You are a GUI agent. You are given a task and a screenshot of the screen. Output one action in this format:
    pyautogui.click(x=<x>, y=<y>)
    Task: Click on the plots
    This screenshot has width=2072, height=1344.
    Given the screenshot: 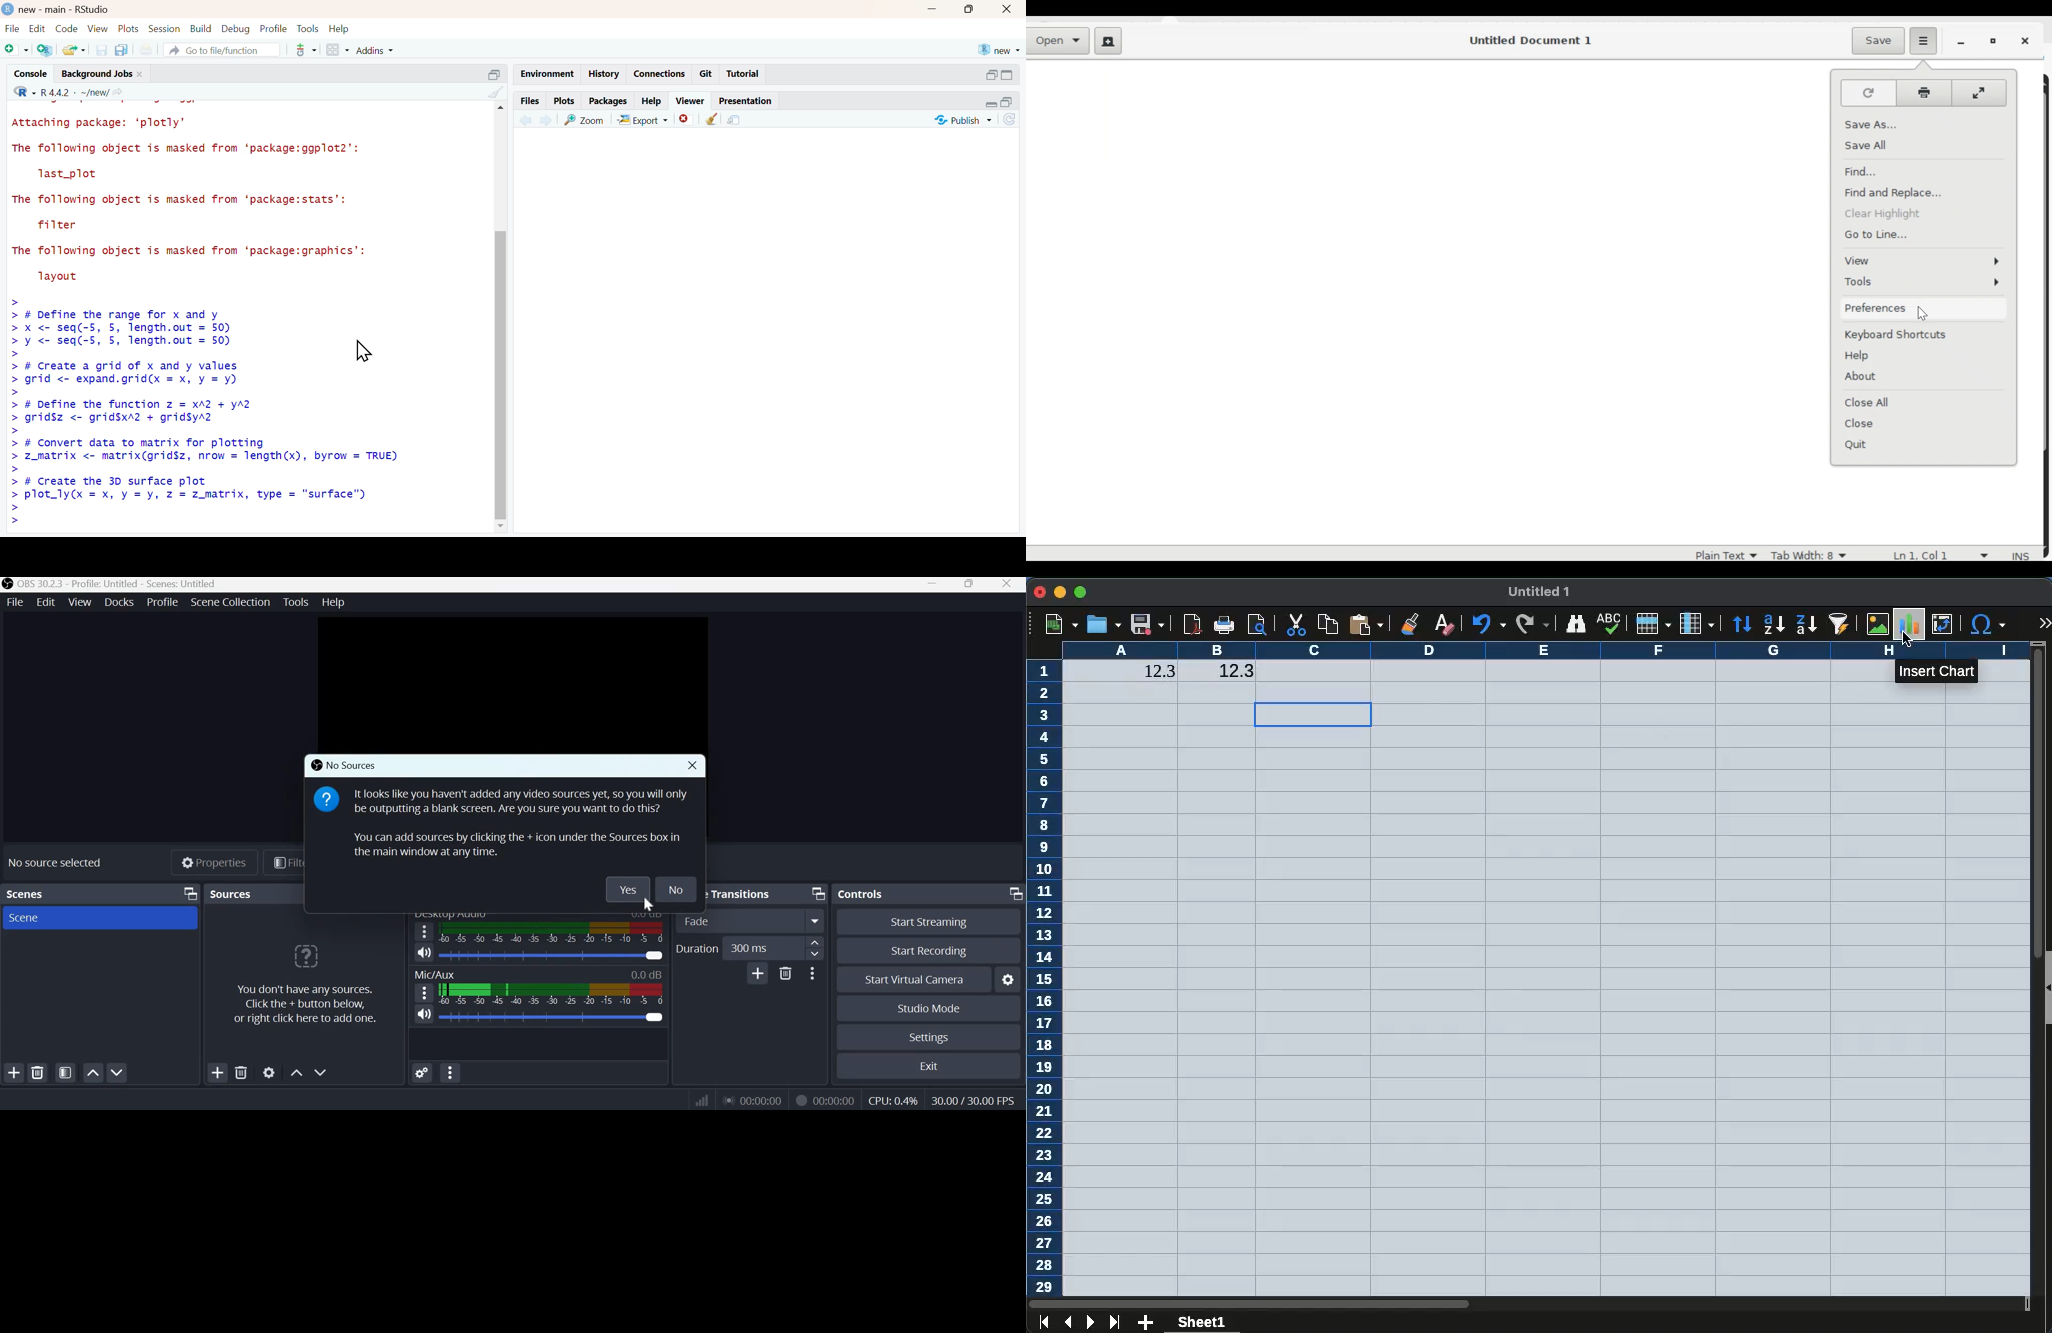 What is the action you would take?
    pyautogui.click(x=130, y=29)
    